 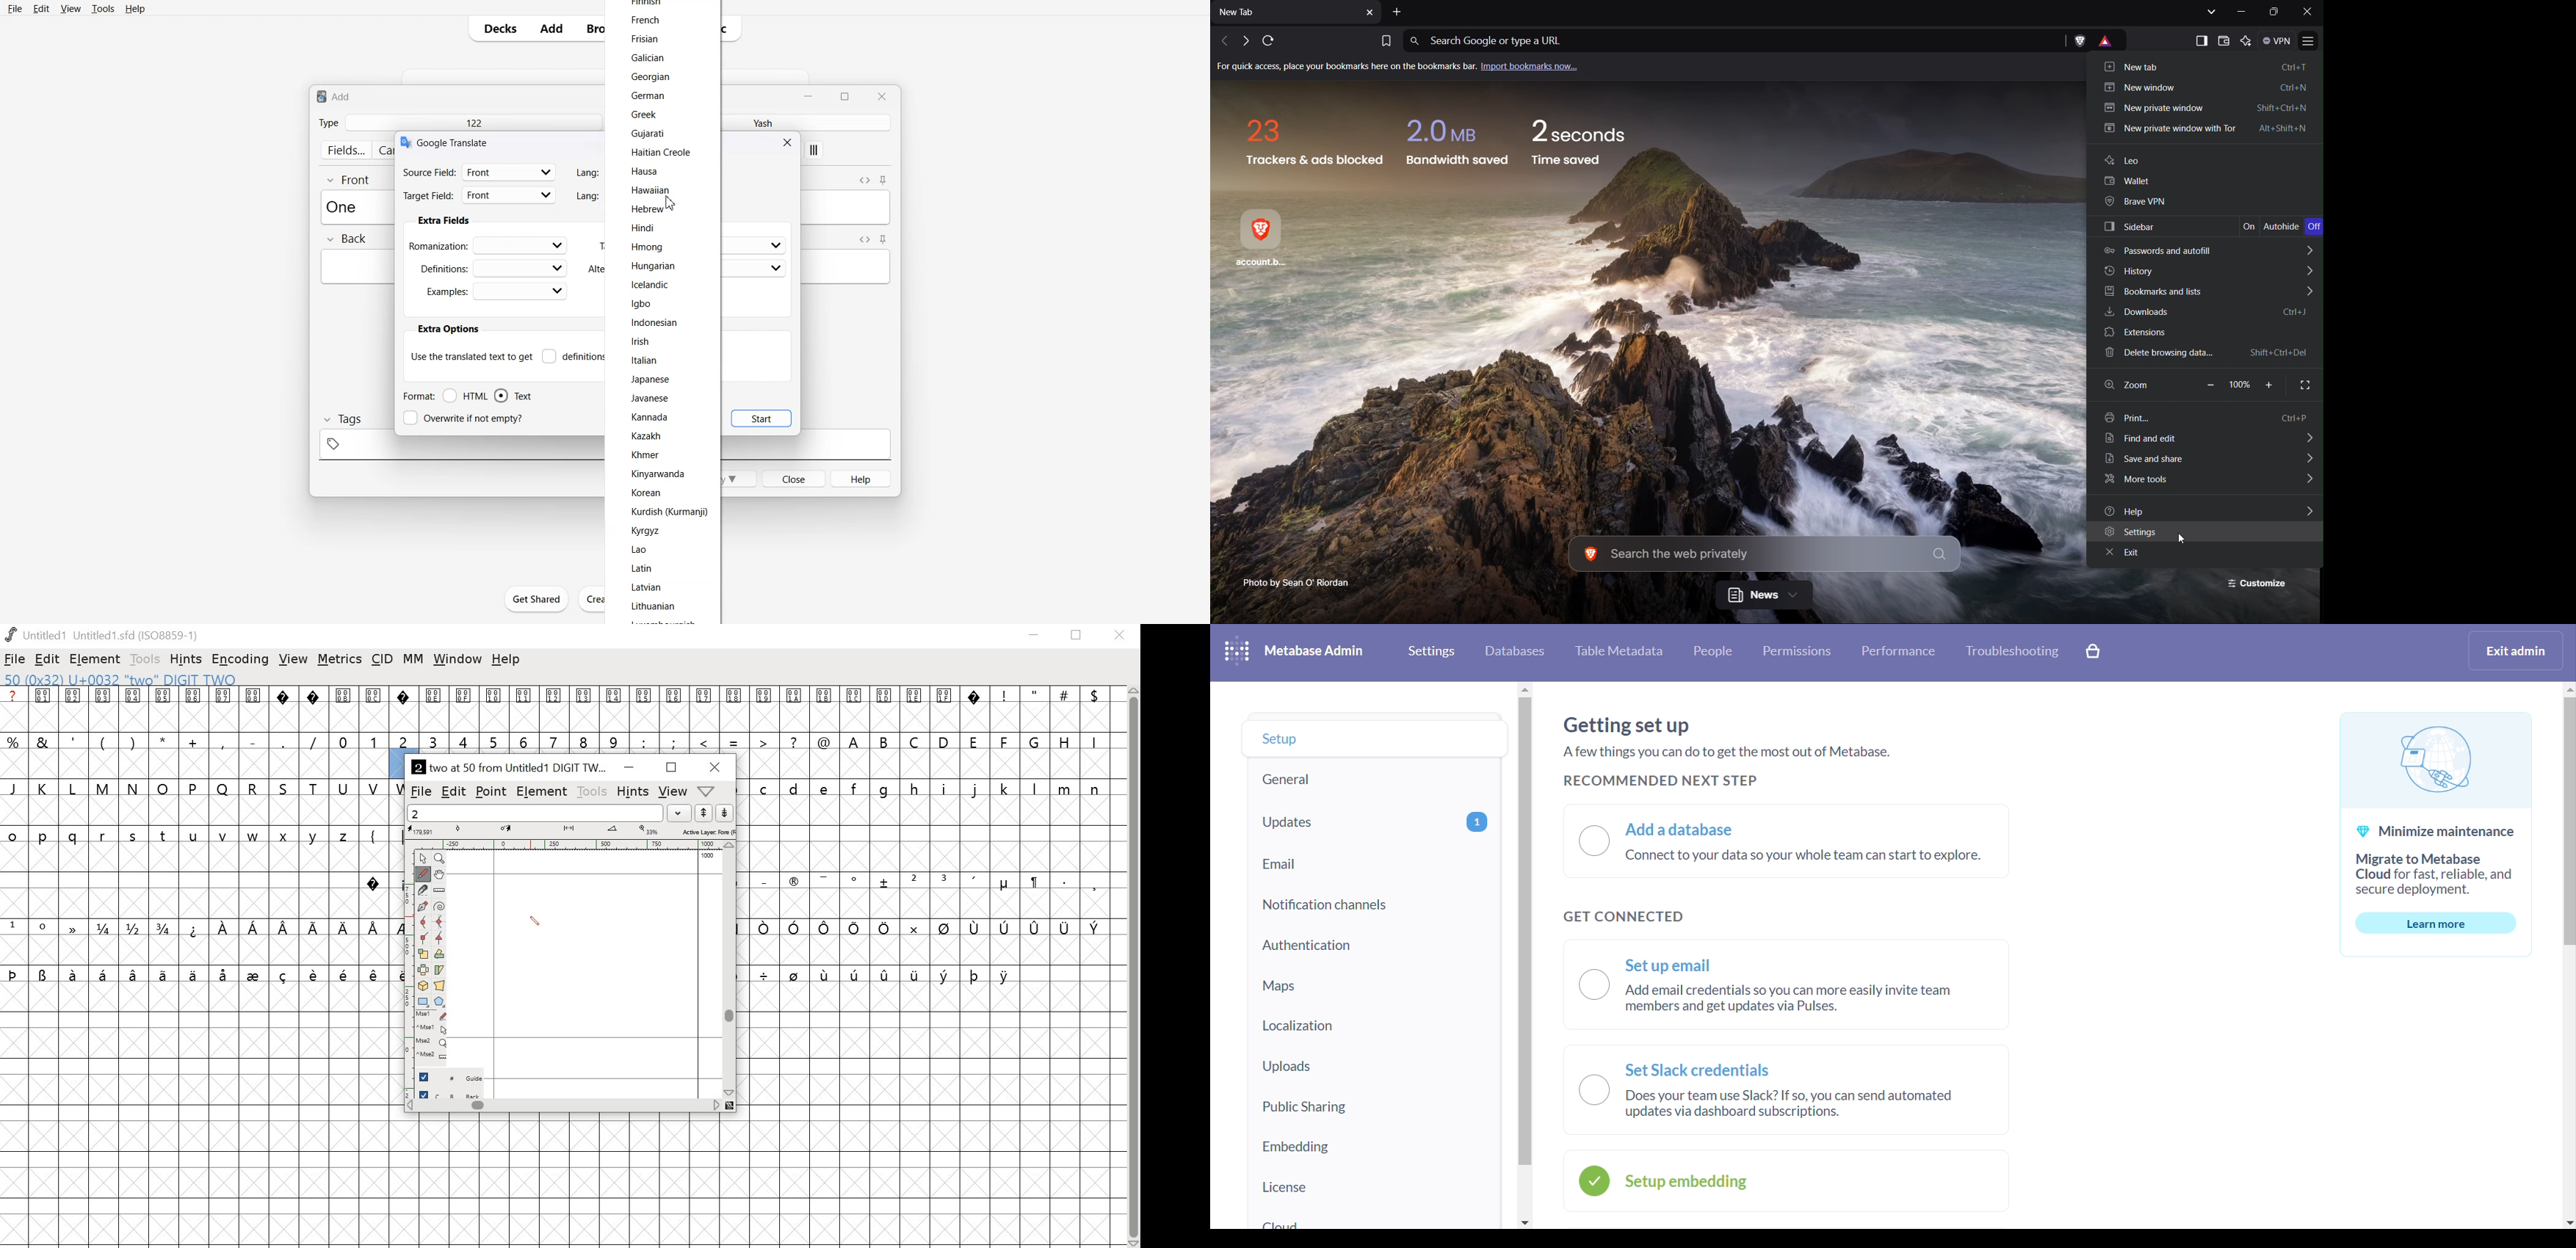 I want to click on vertical scroll bar, so click(x=2567, y=955).